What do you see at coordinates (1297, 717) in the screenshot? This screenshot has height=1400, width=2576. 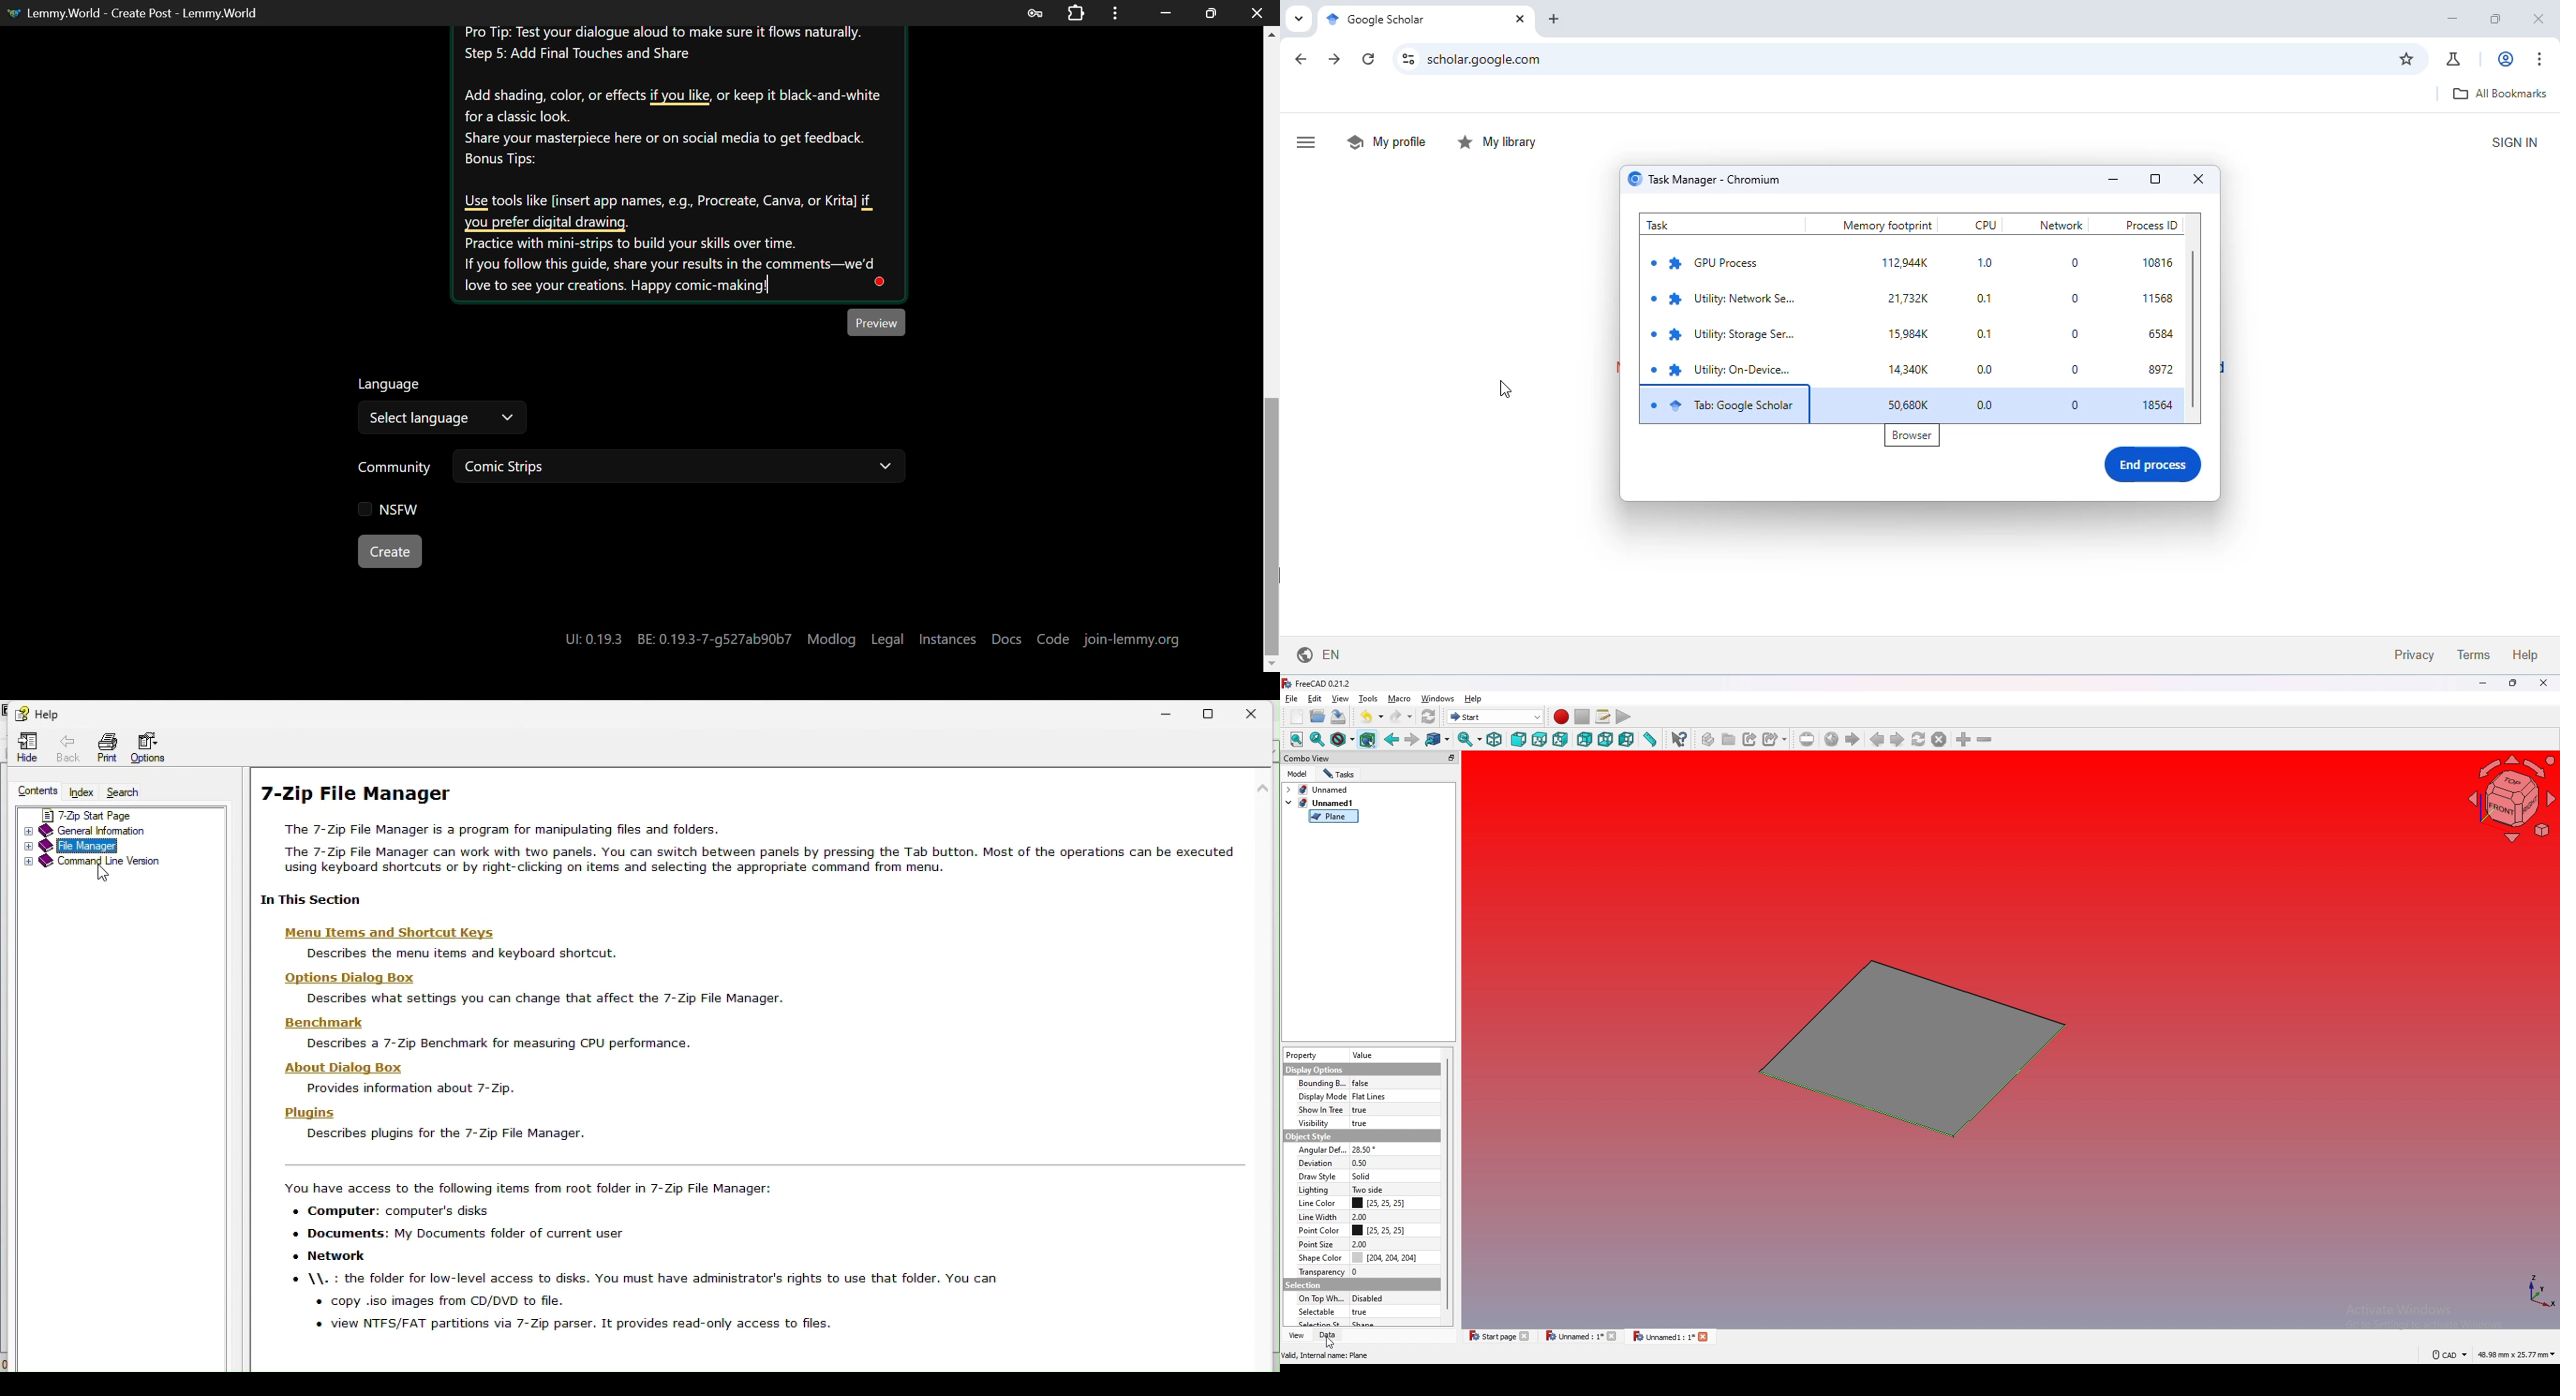 I see `new` at bounding box center [1297, 717].